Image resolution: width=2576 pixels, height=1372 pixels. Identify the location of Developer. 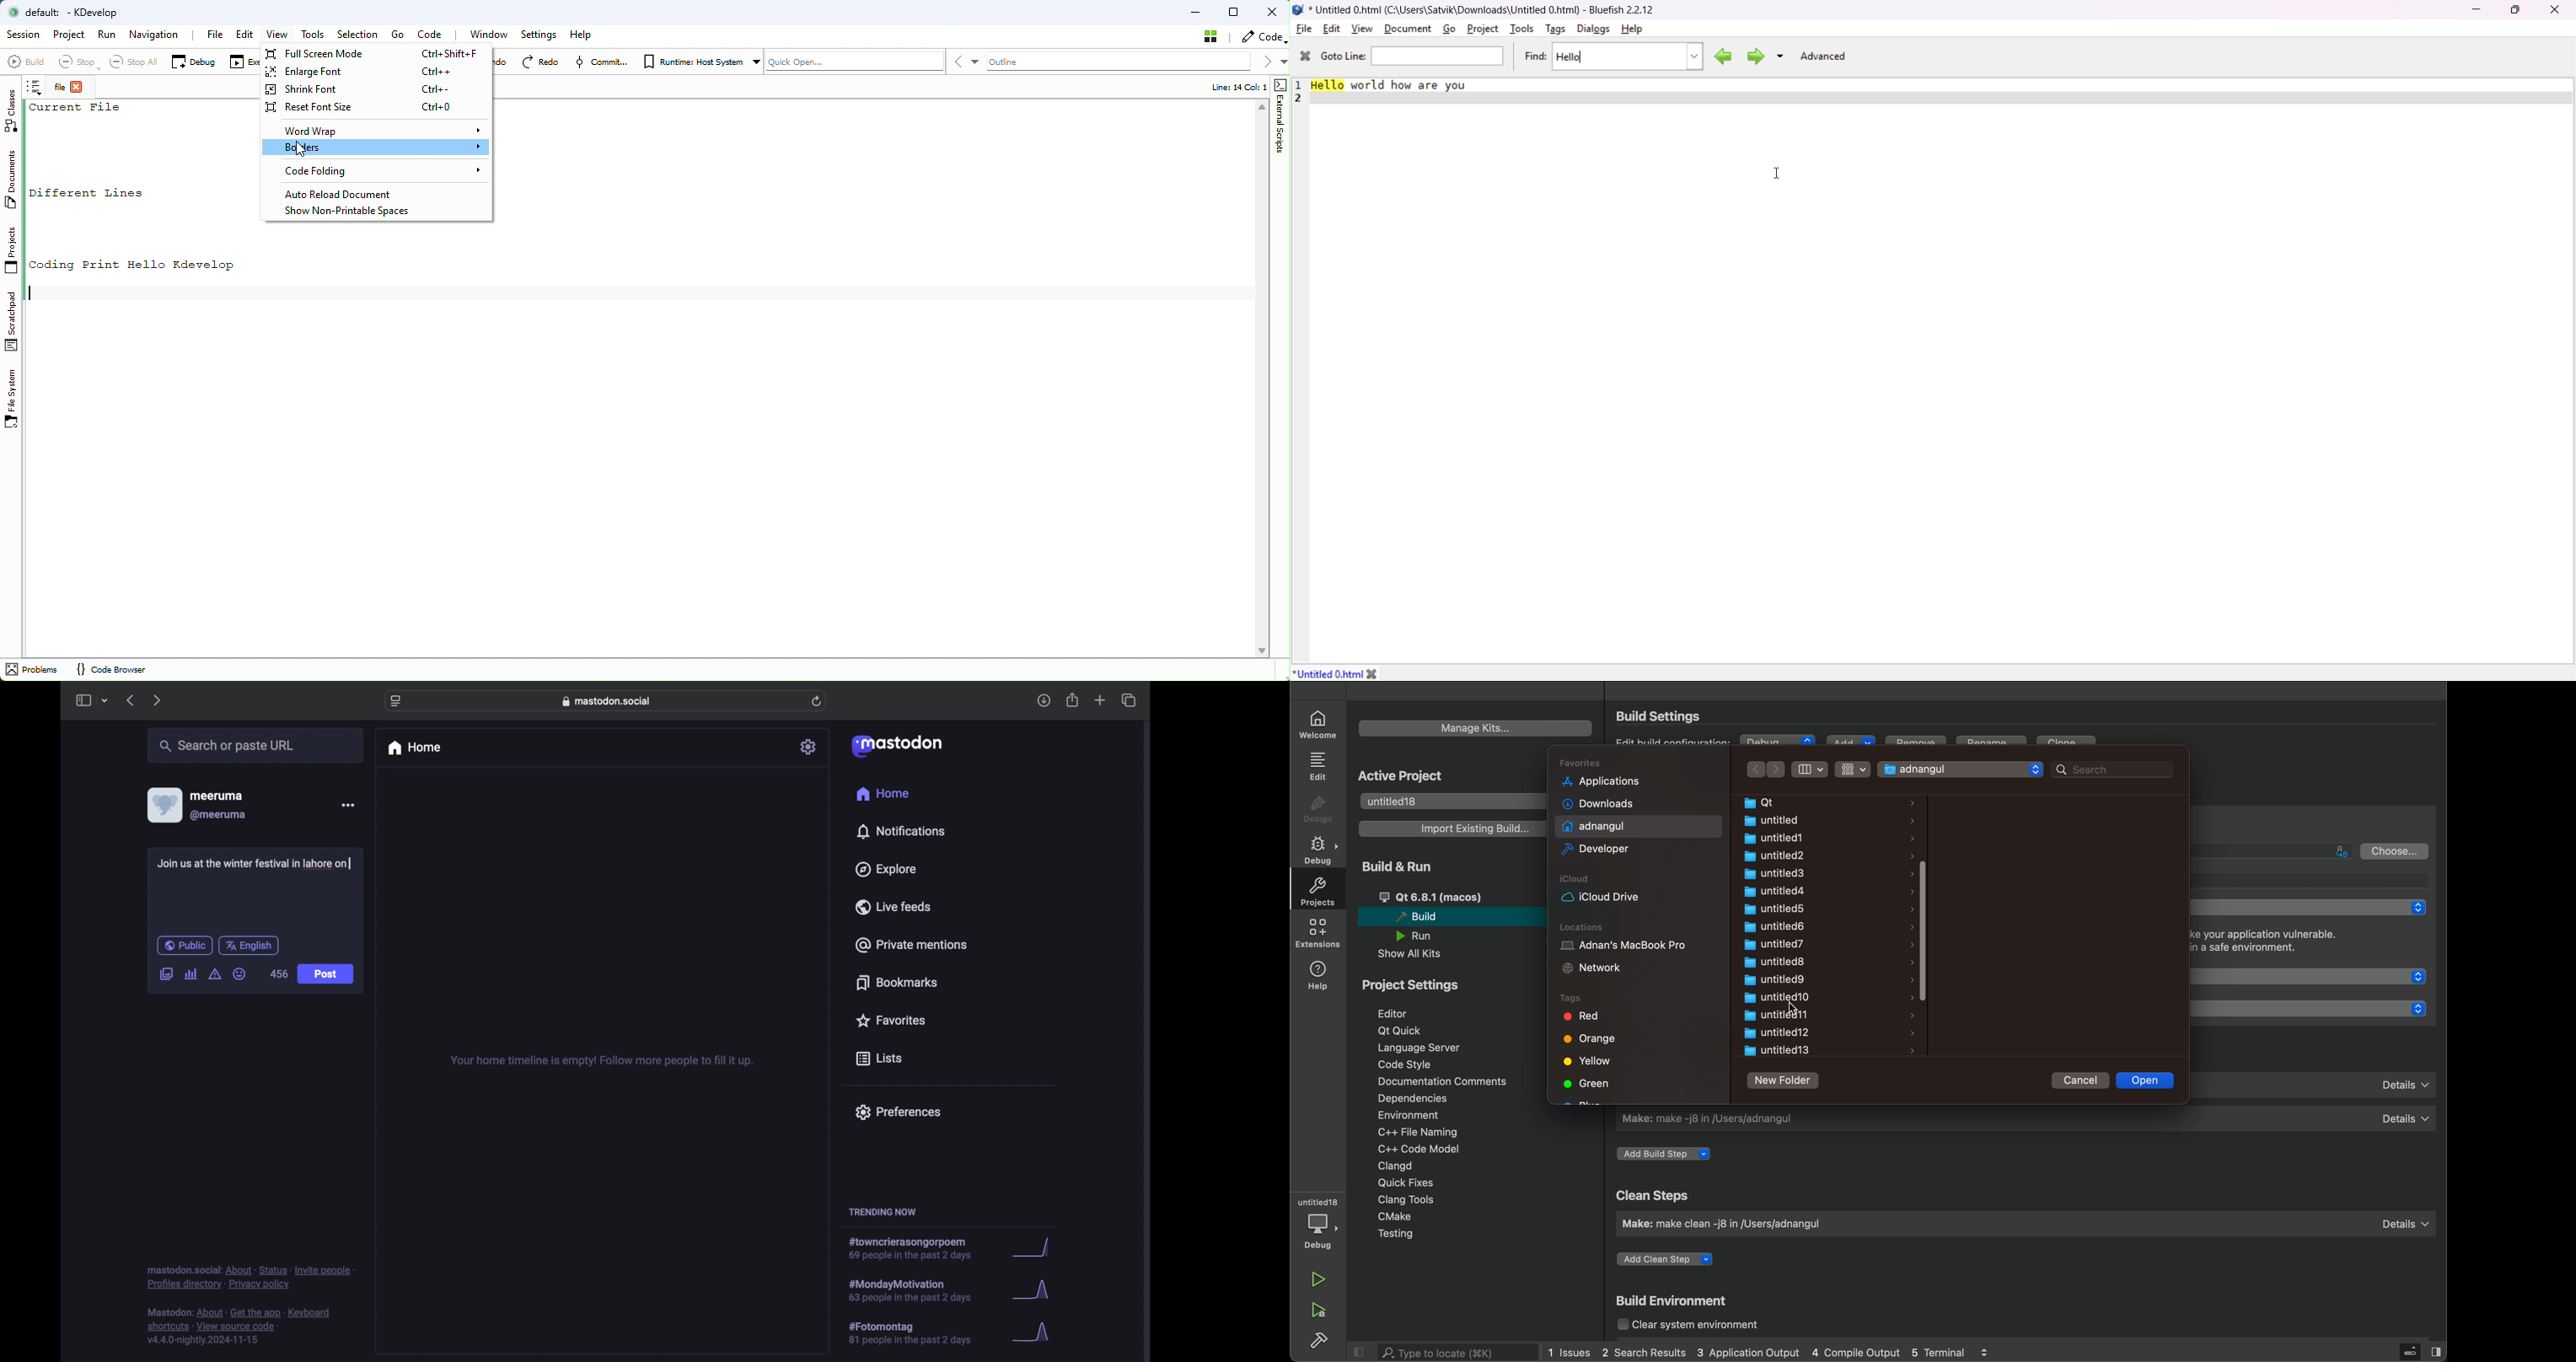
(1598, 849).